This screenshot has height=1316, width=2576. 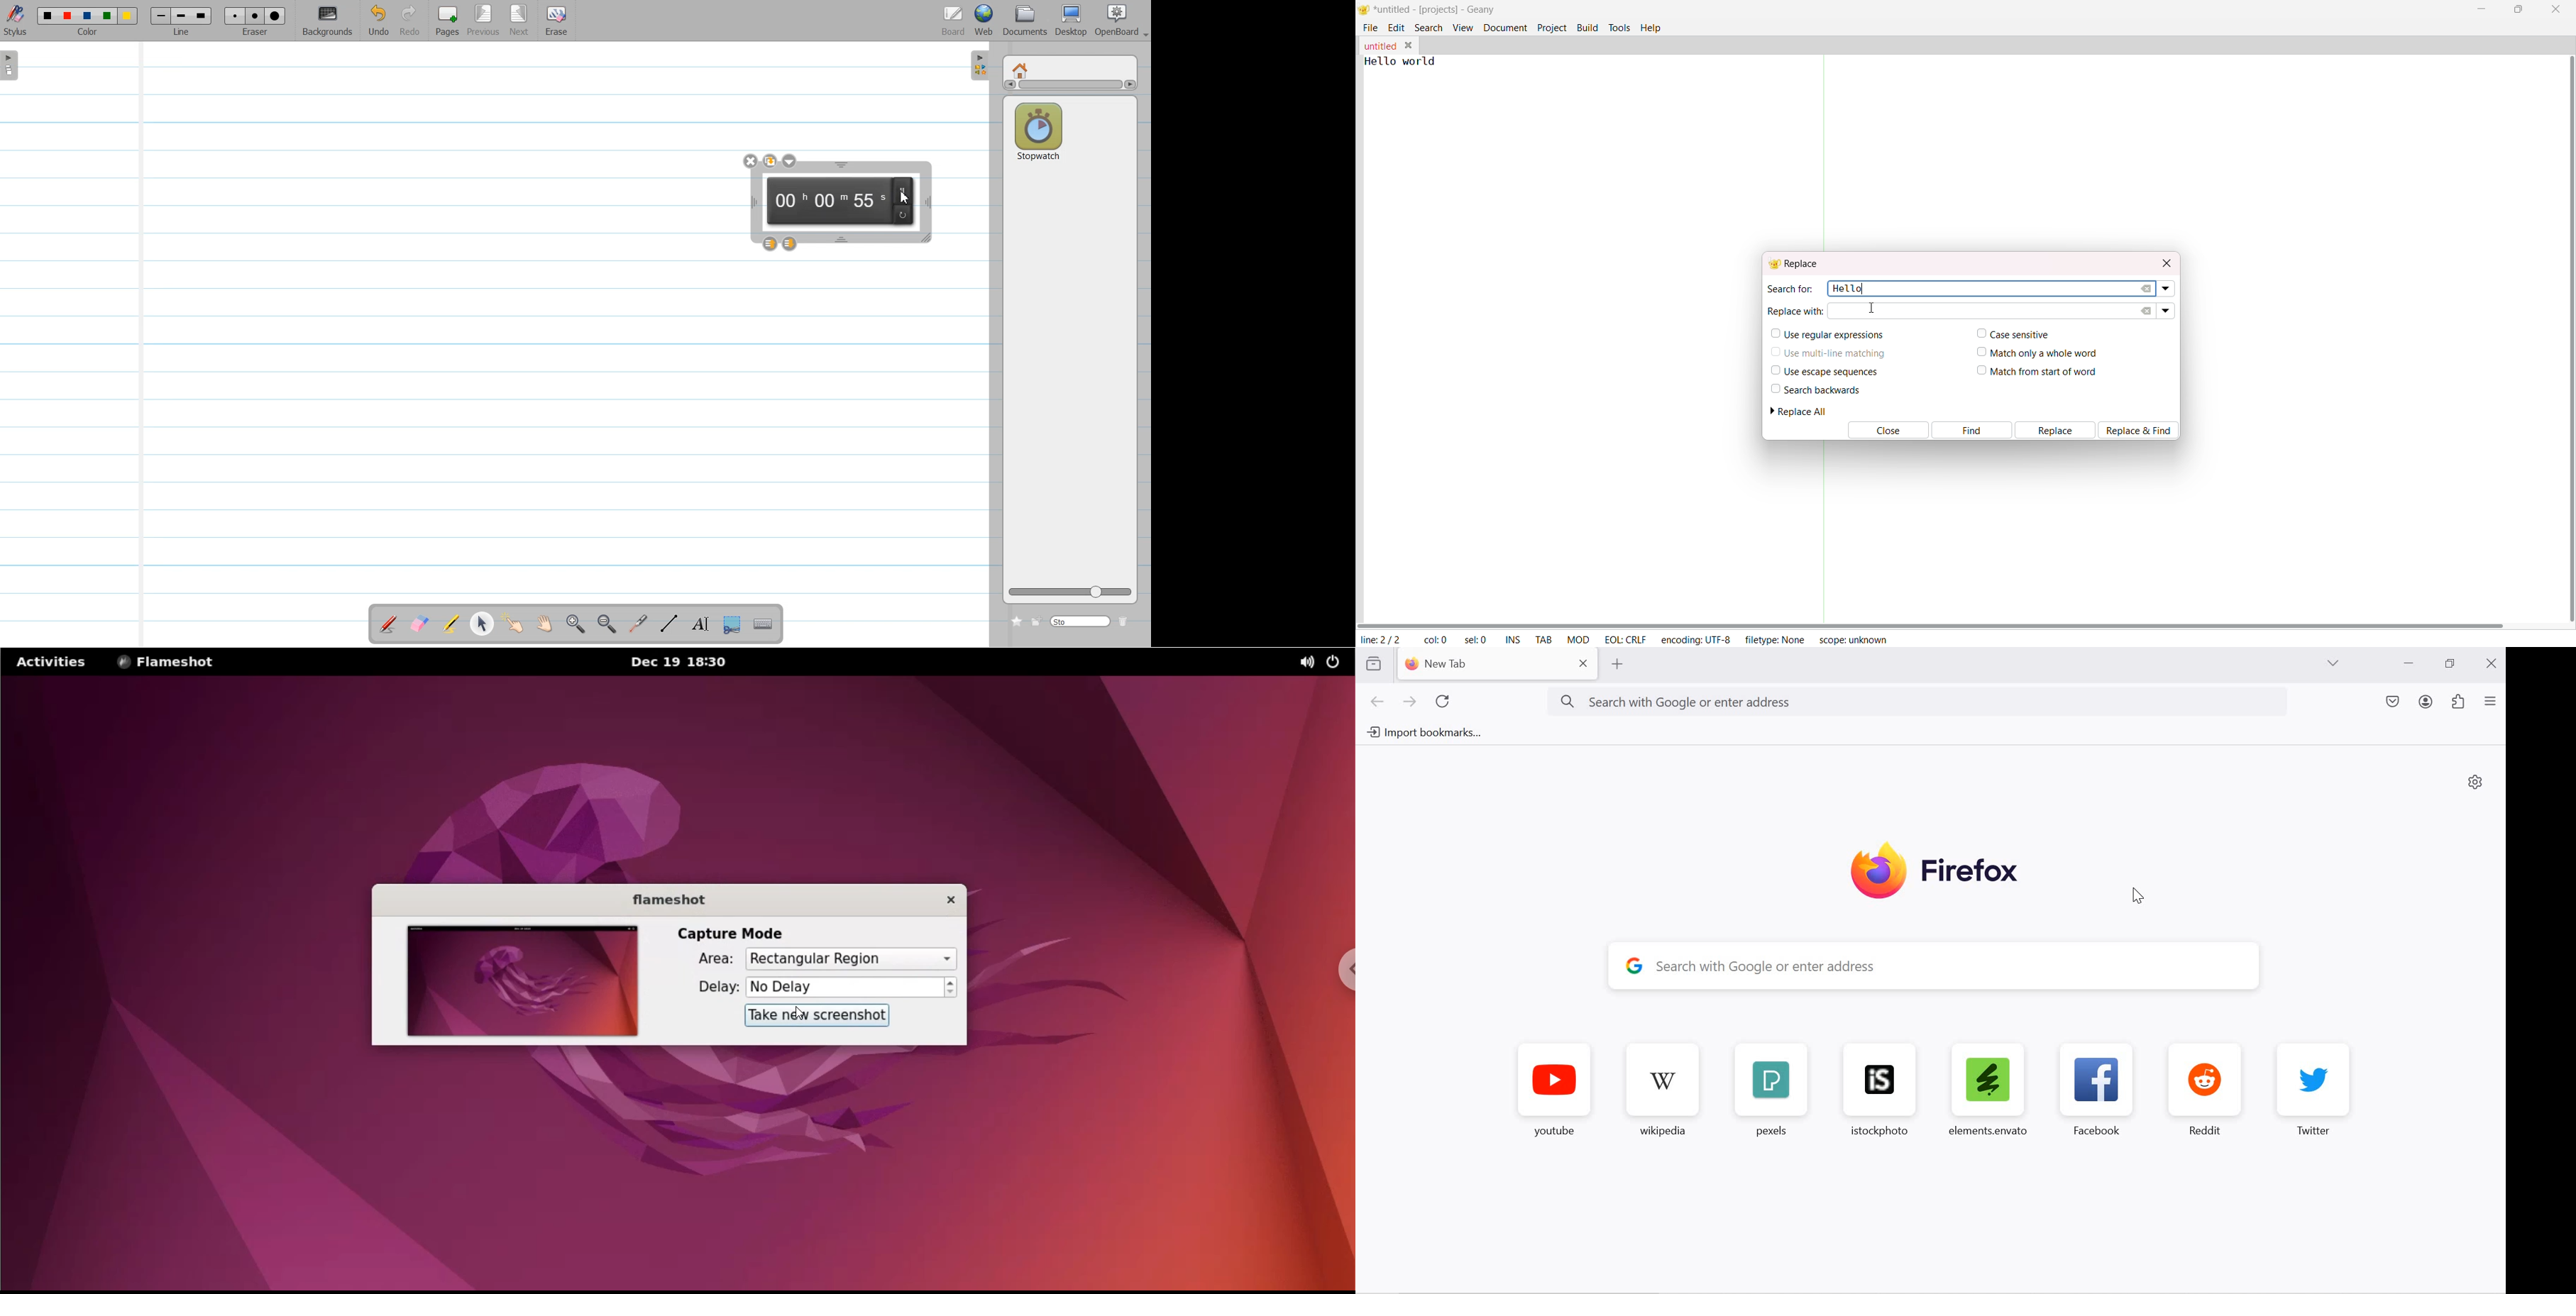 I want to click on Sidebar, so click(x=13, y=65).